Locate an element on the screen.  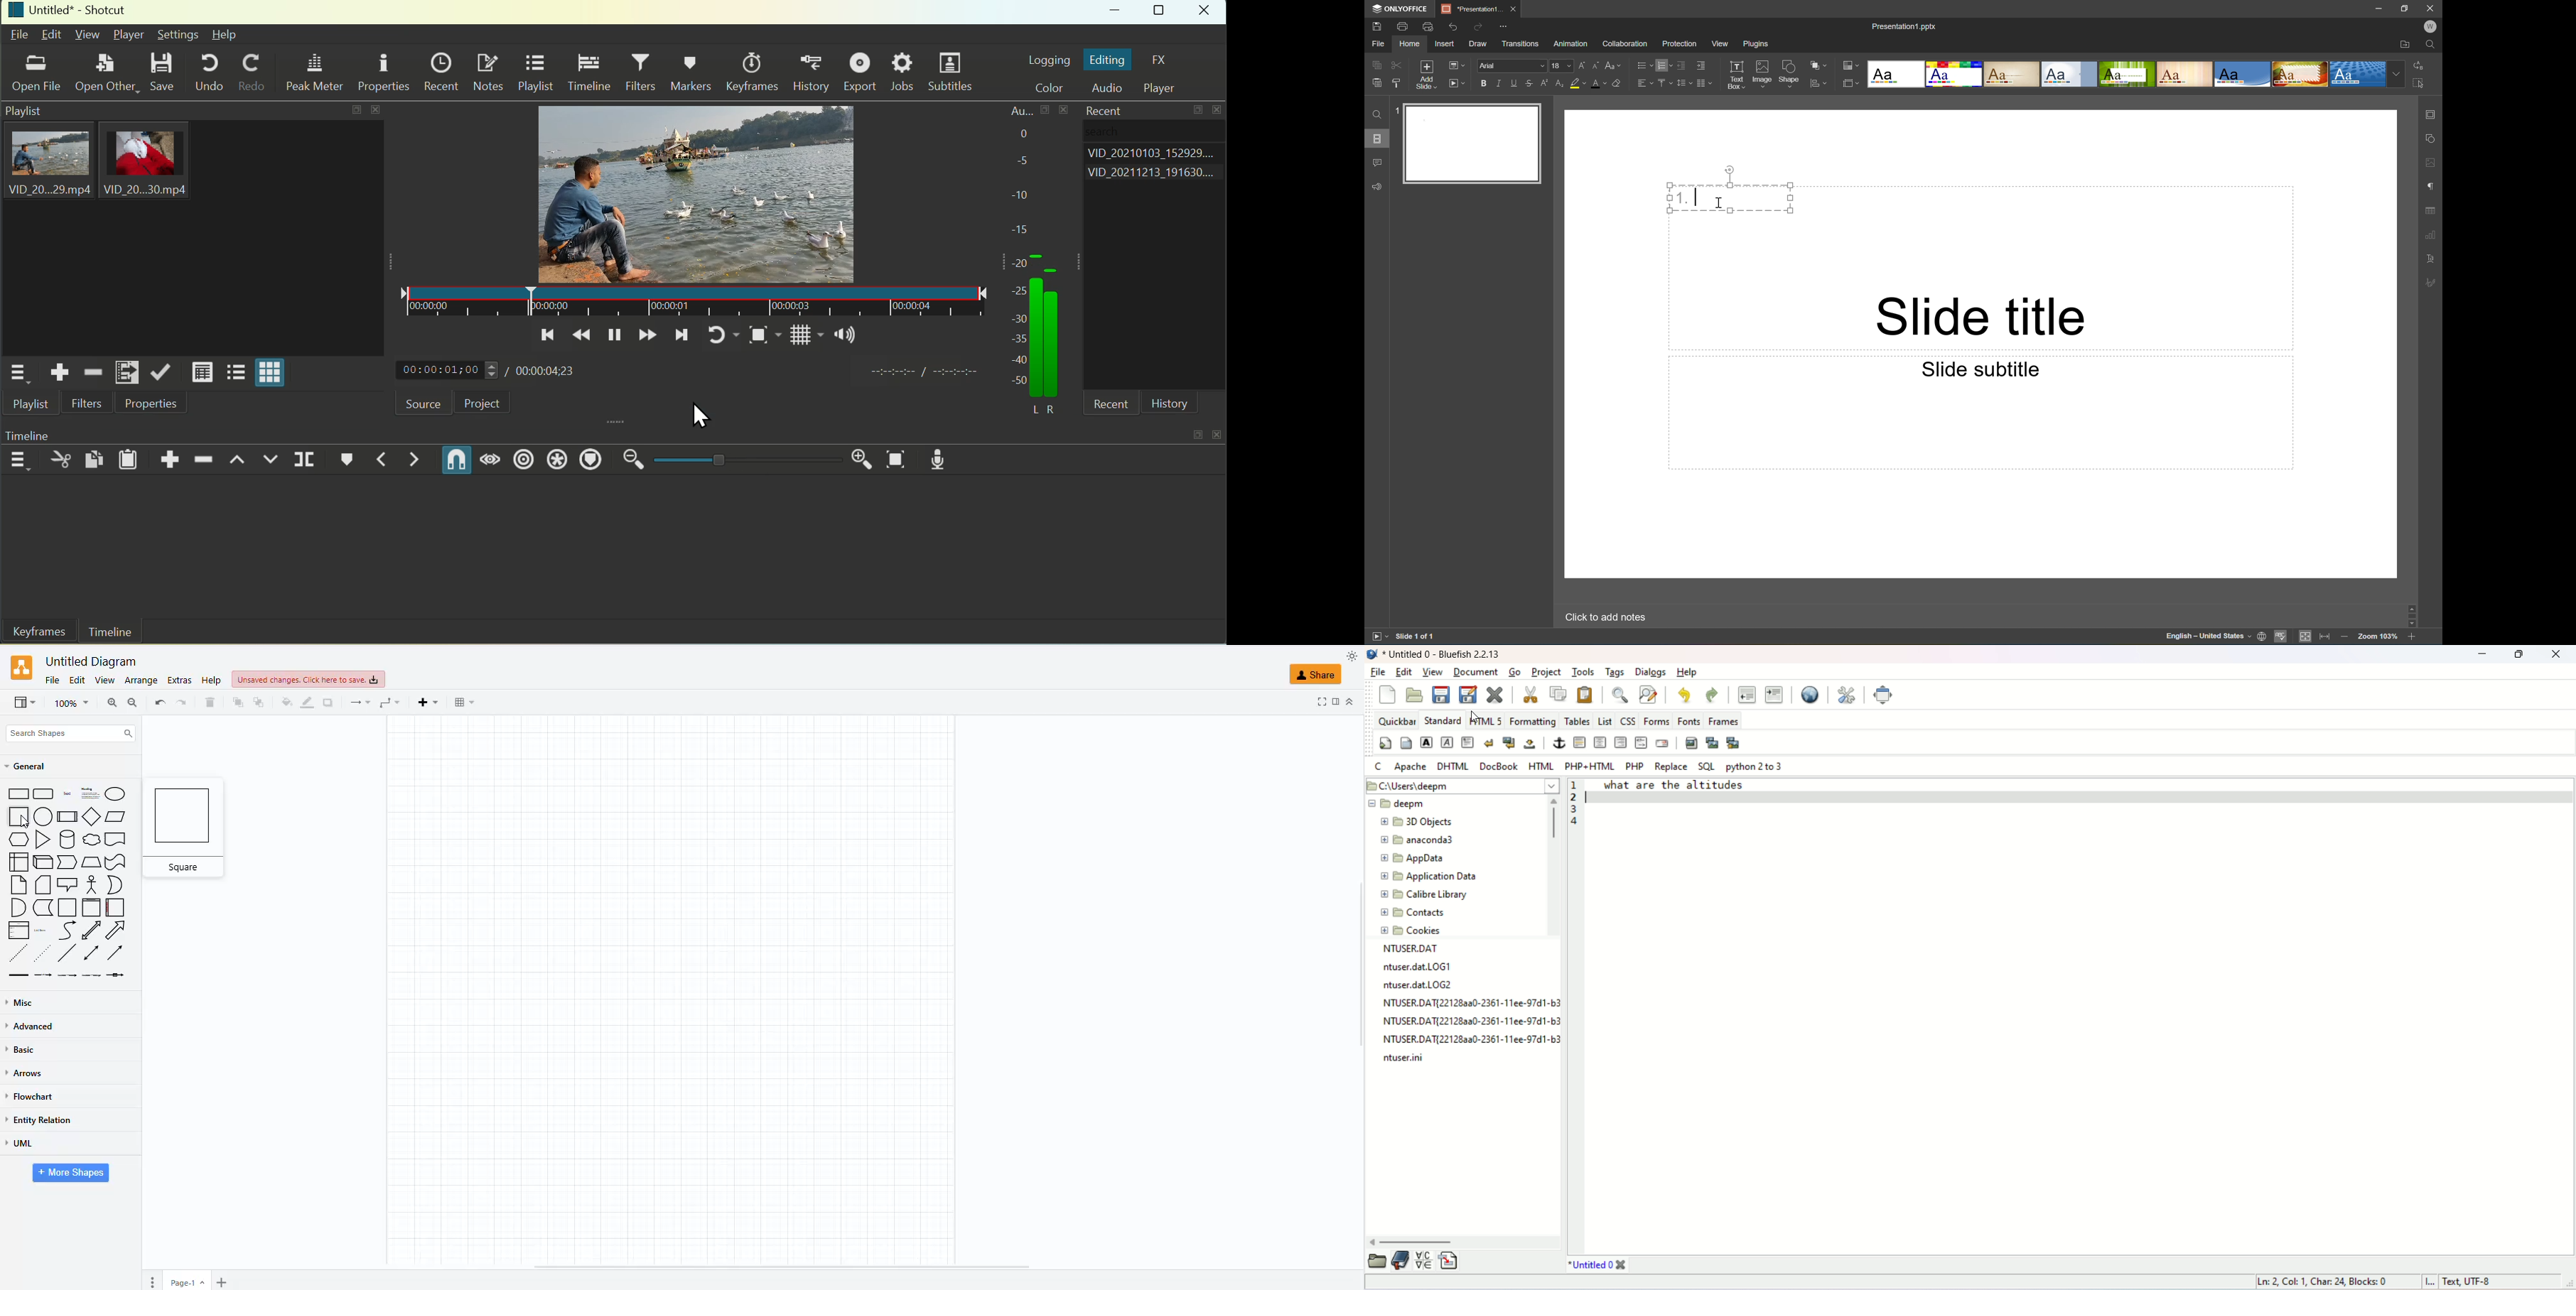
View is located at coordinates (1721, 43).